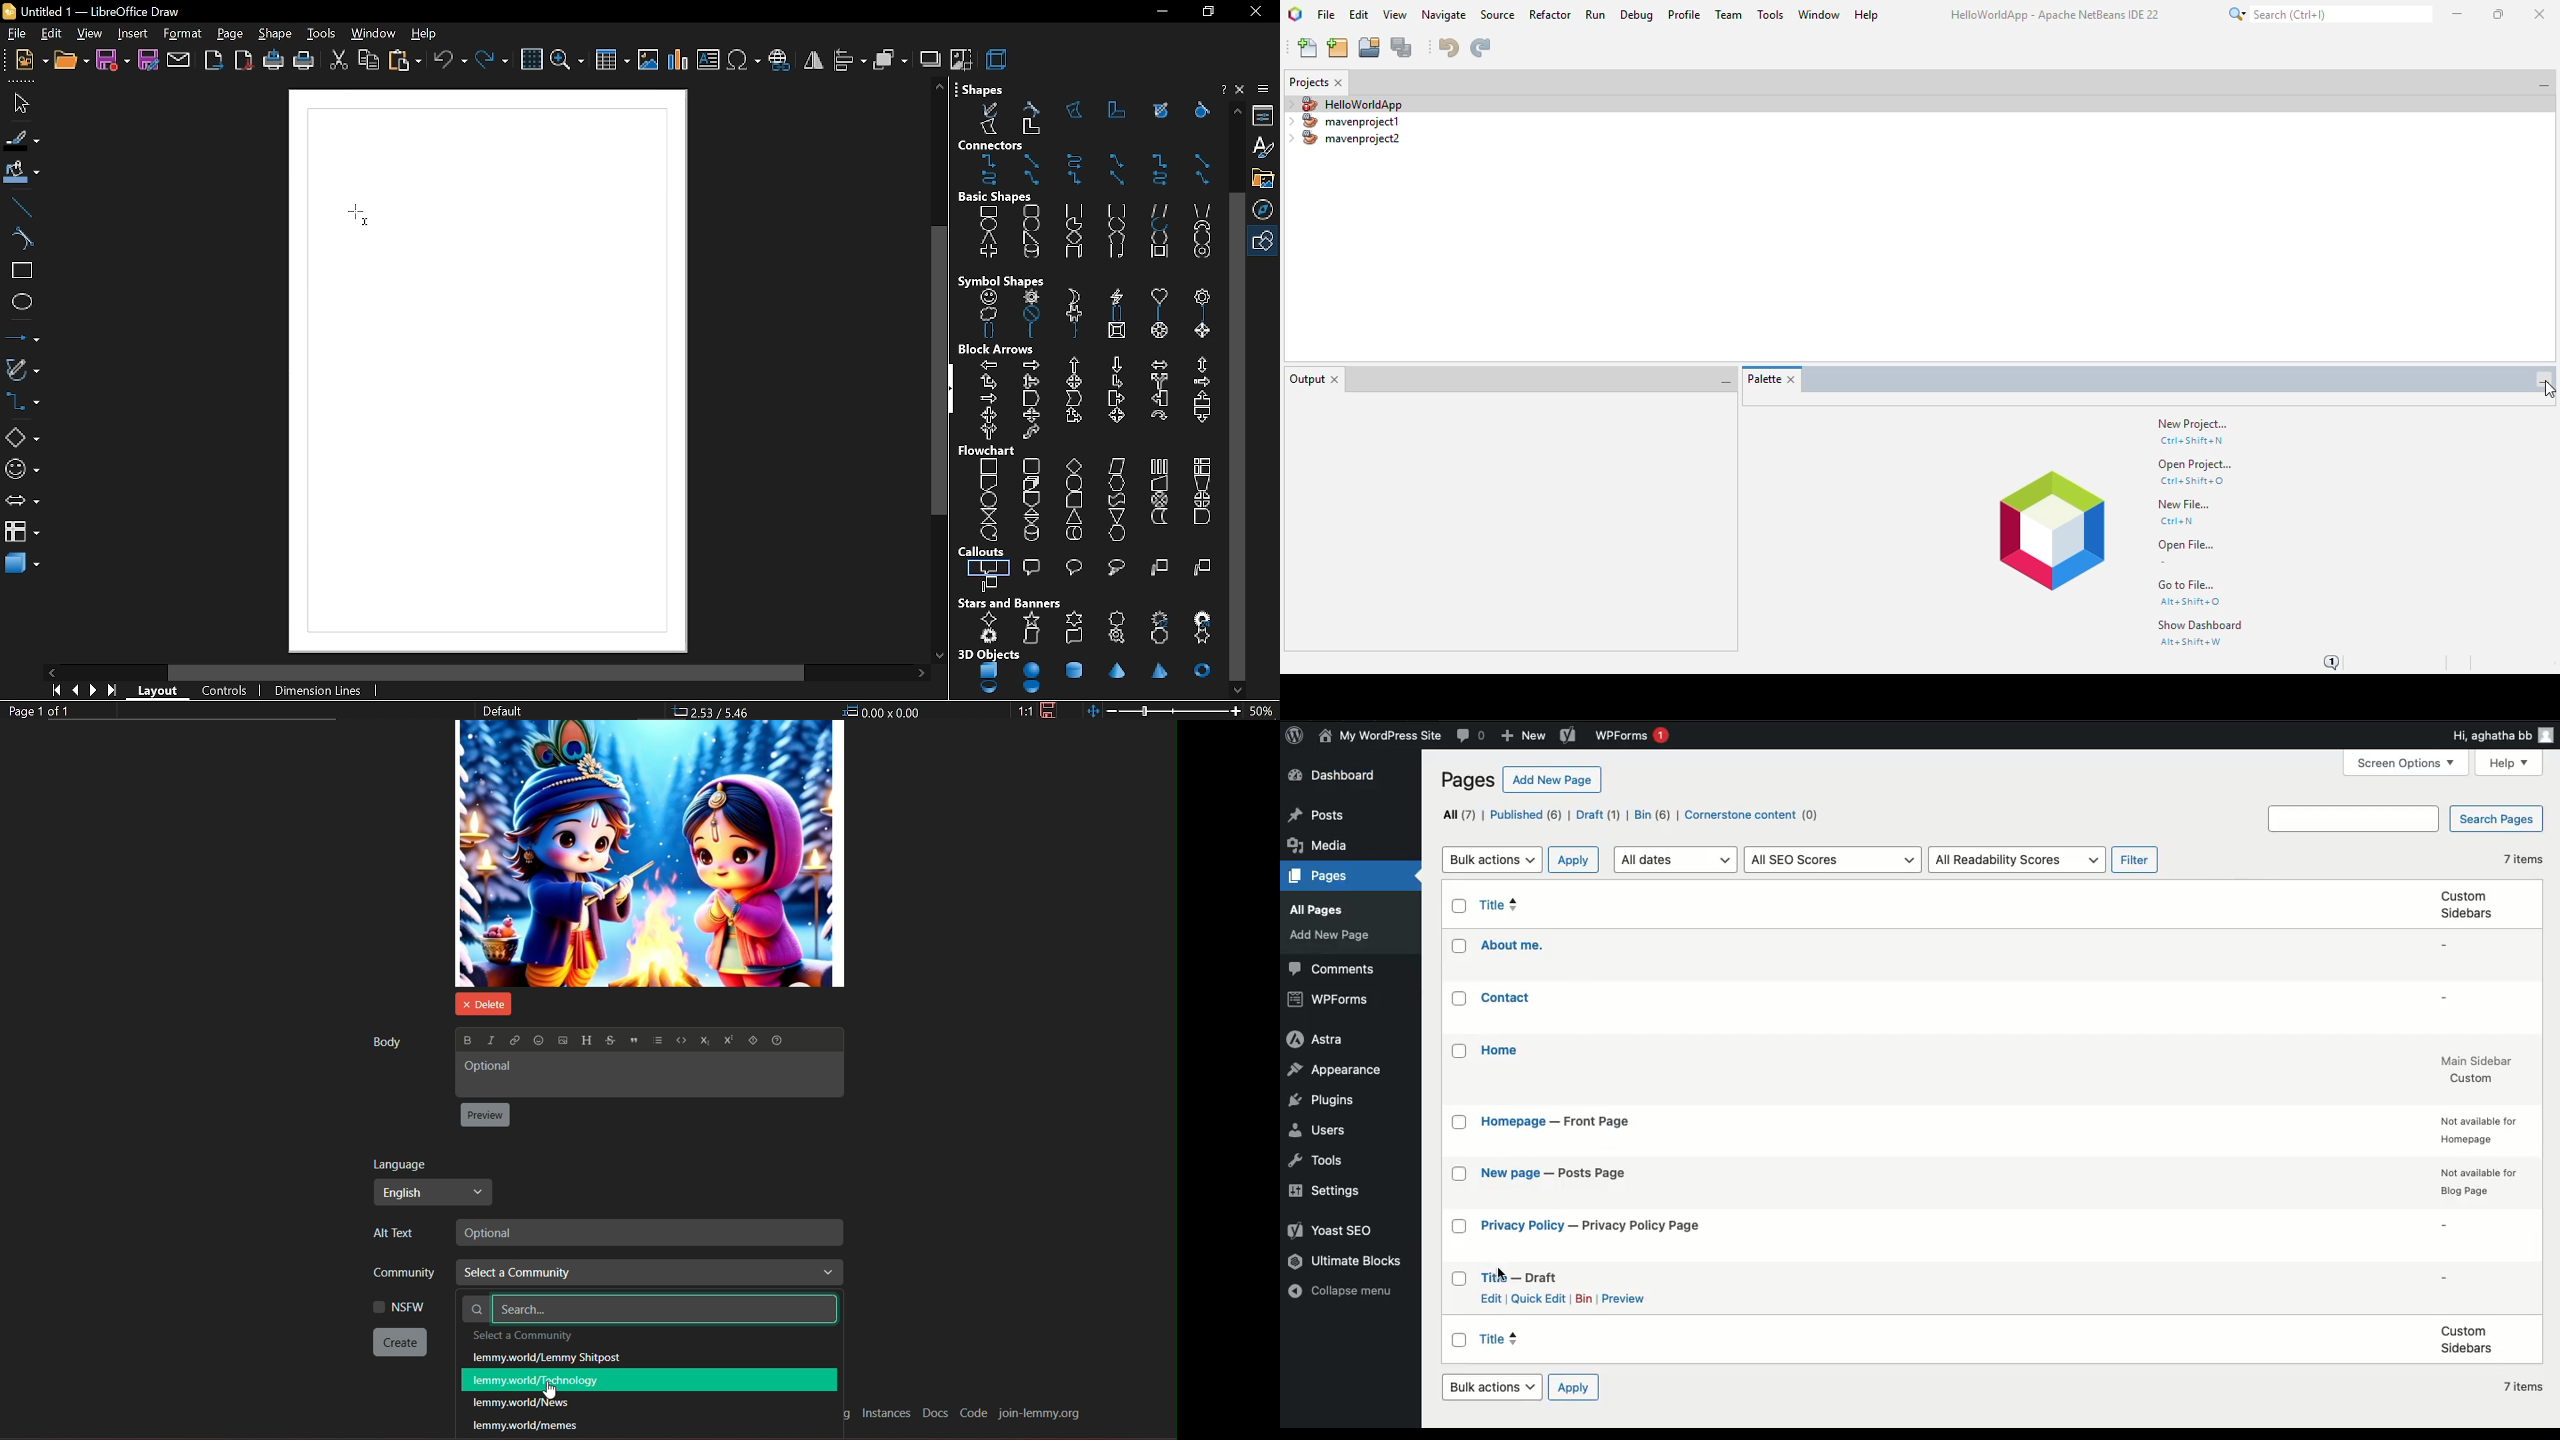  I want to click on Pages, so click(1469, 781).